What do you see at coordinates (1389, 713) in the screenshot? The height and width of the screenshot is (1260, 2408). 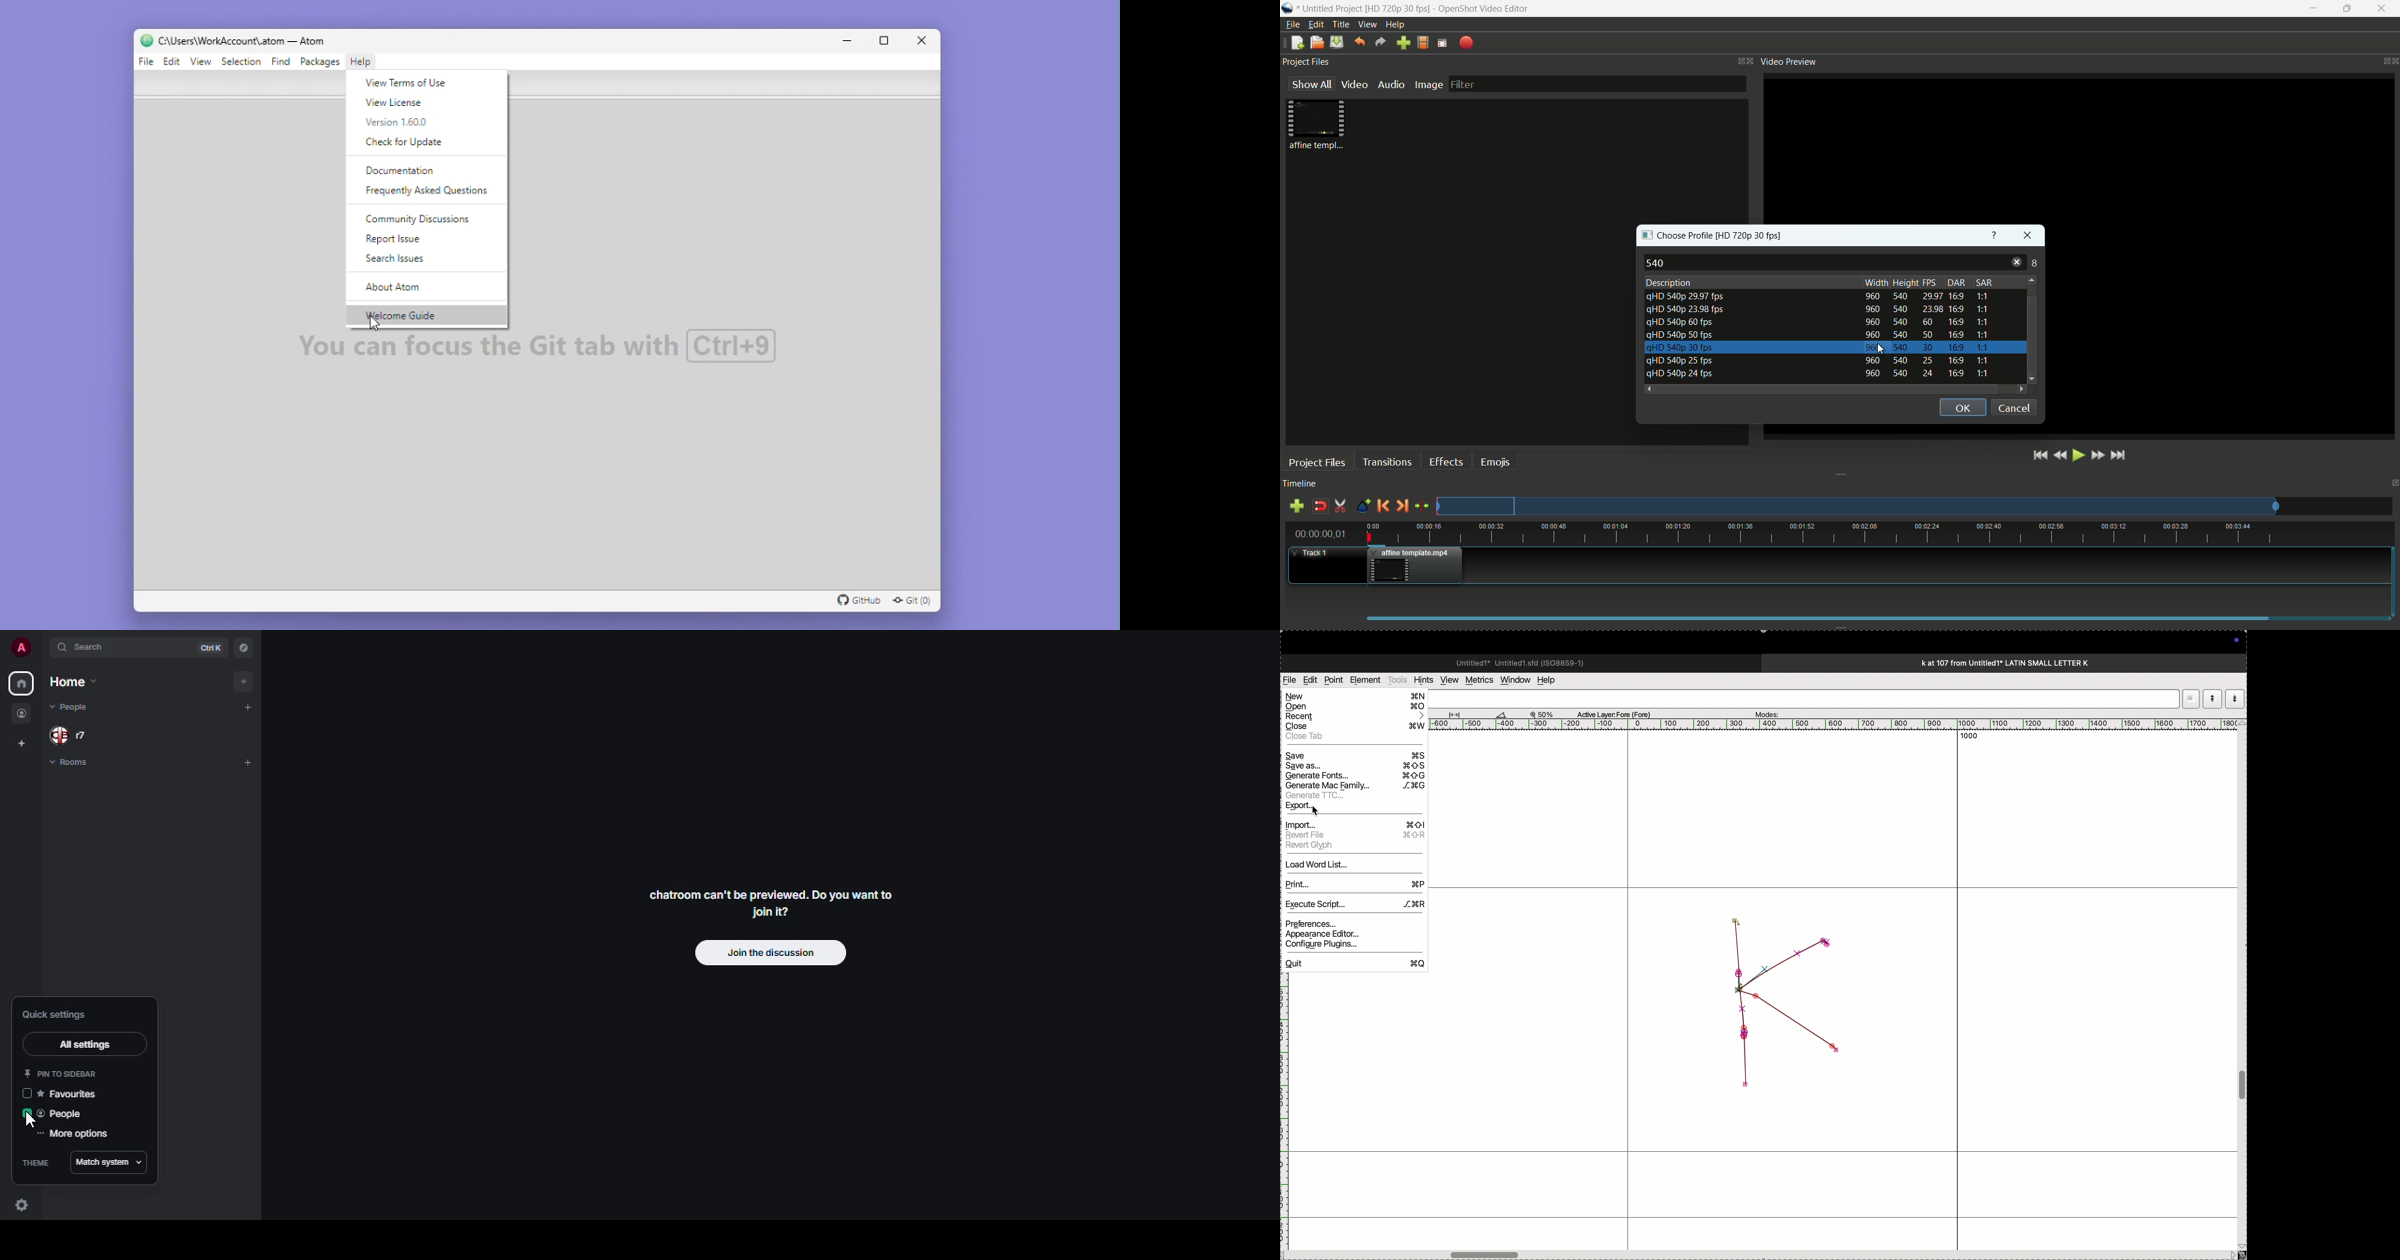 I see `cursor` at bounding box center [1389, 713].